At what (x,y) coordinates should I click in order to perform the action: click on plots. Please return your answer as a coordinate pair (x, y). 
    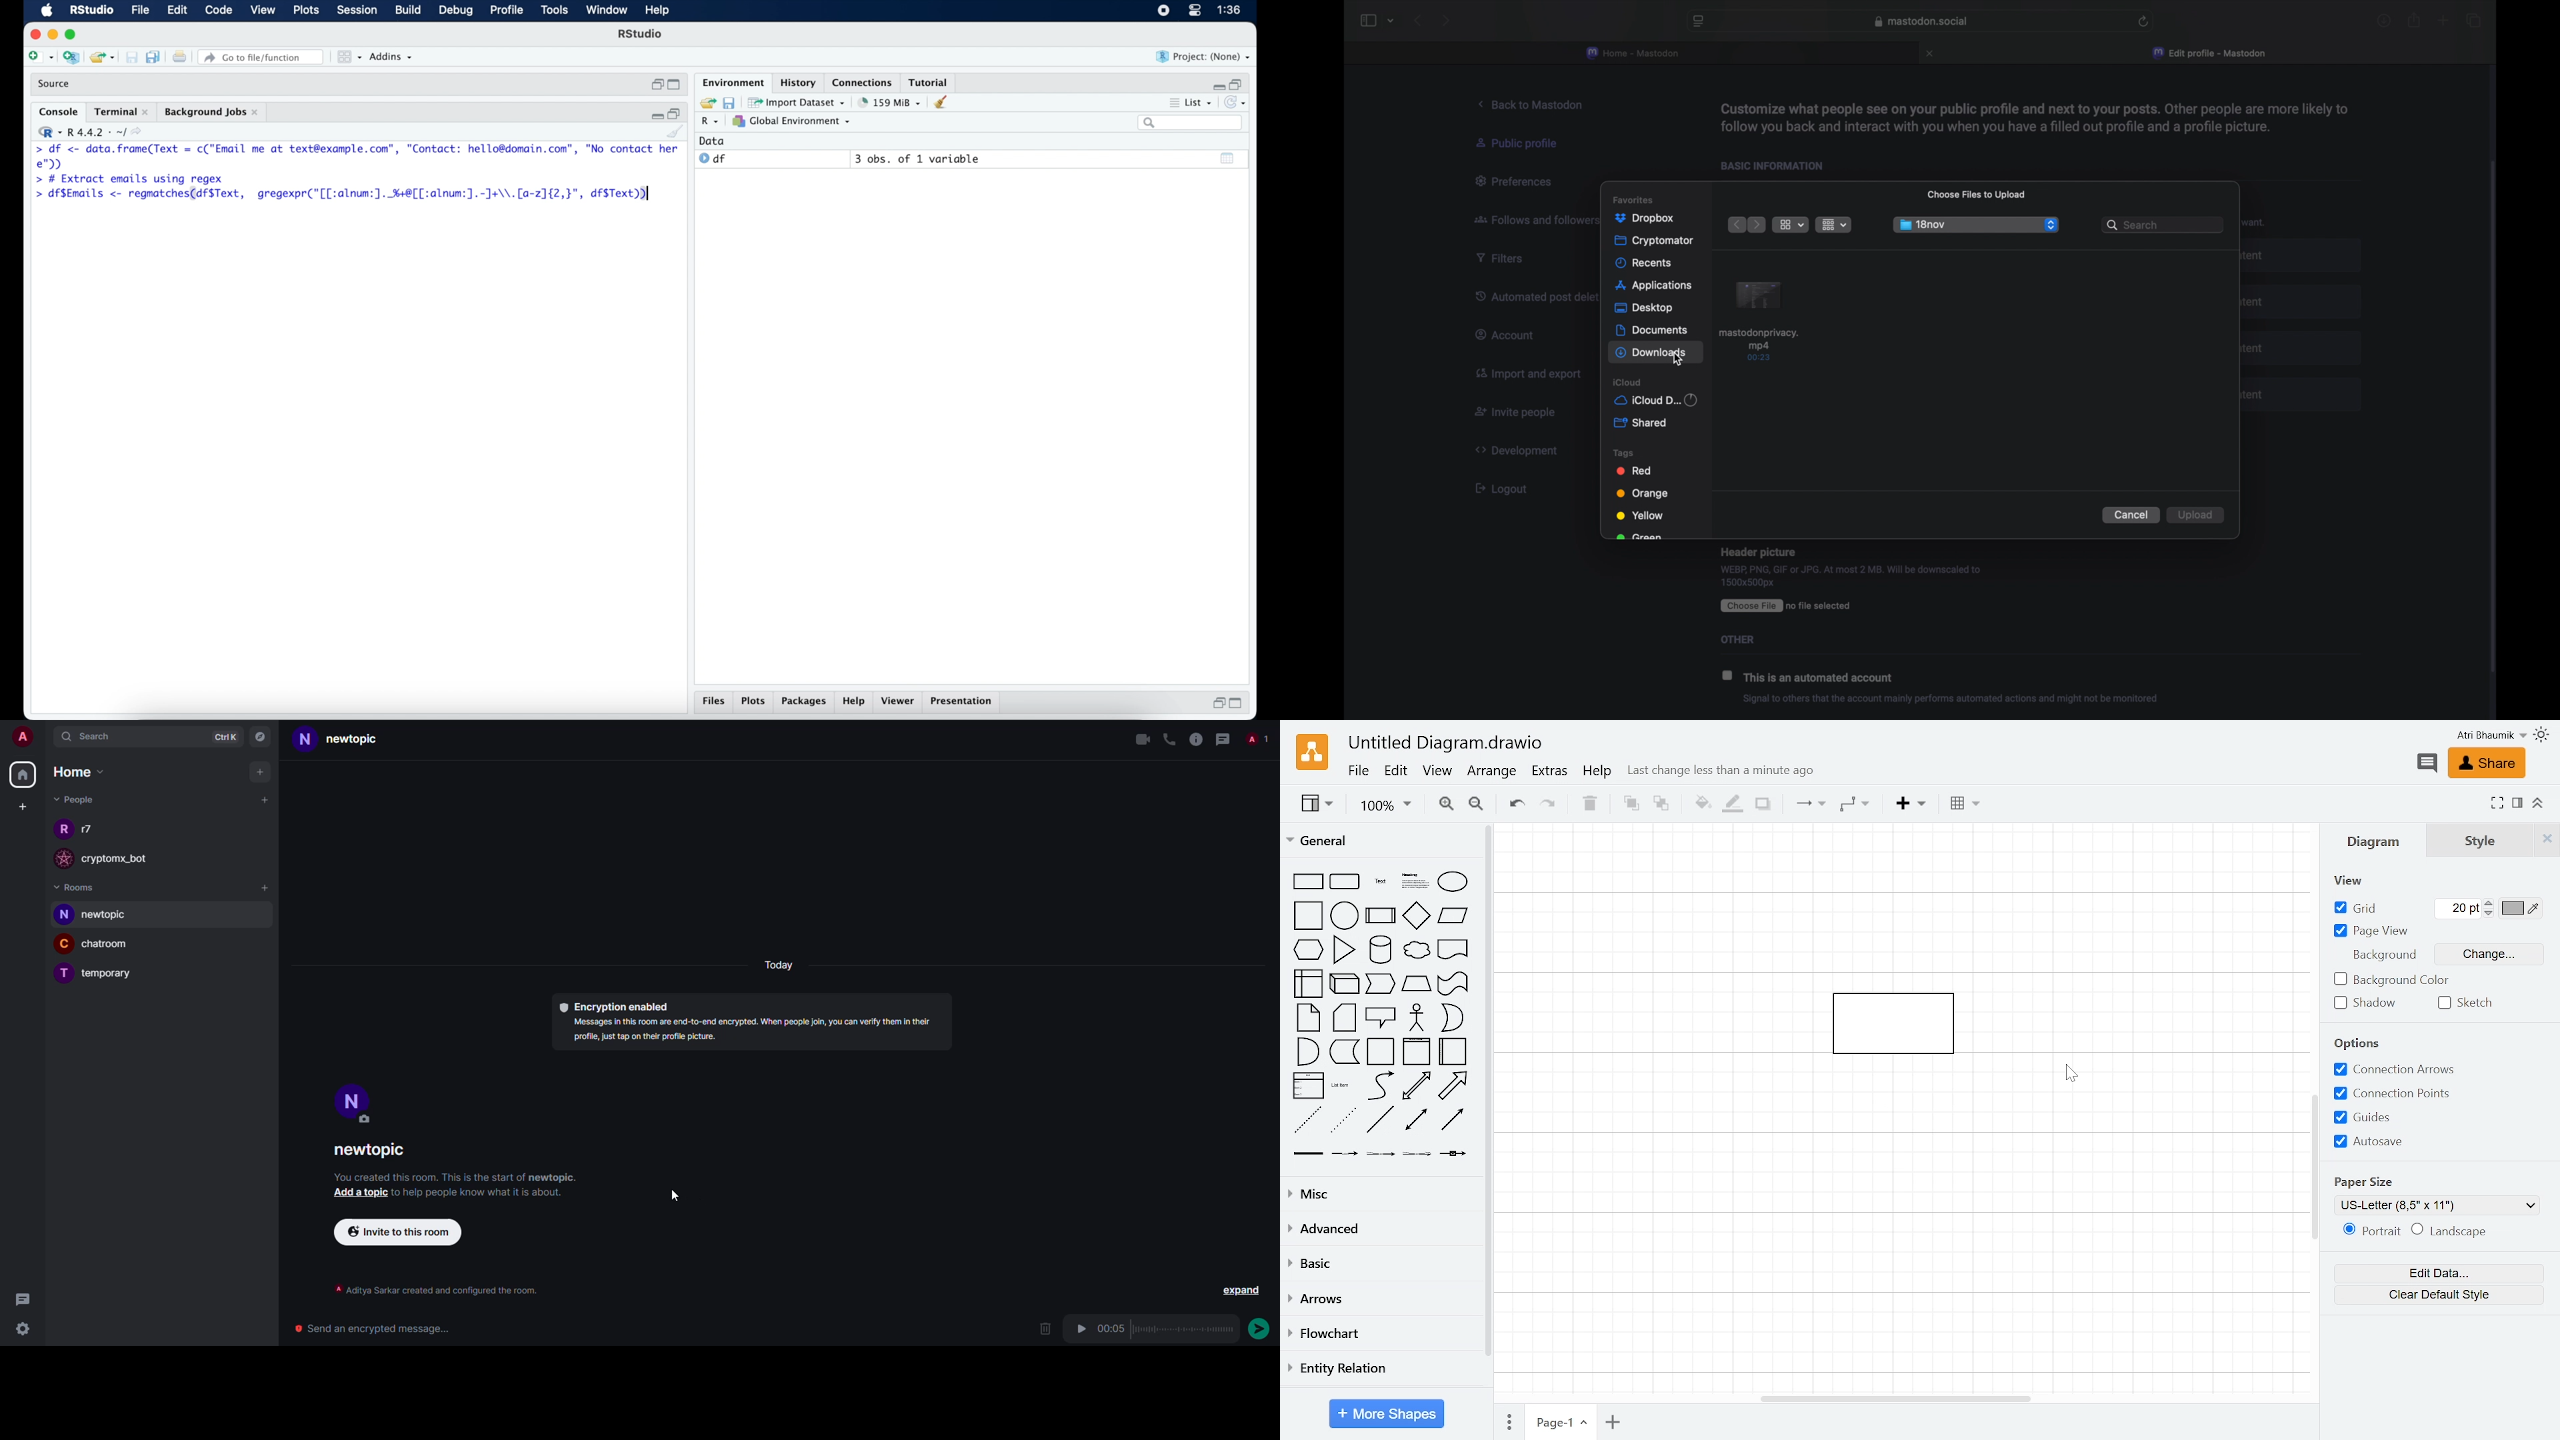
    Looking at the image, I should click on (753, 701).